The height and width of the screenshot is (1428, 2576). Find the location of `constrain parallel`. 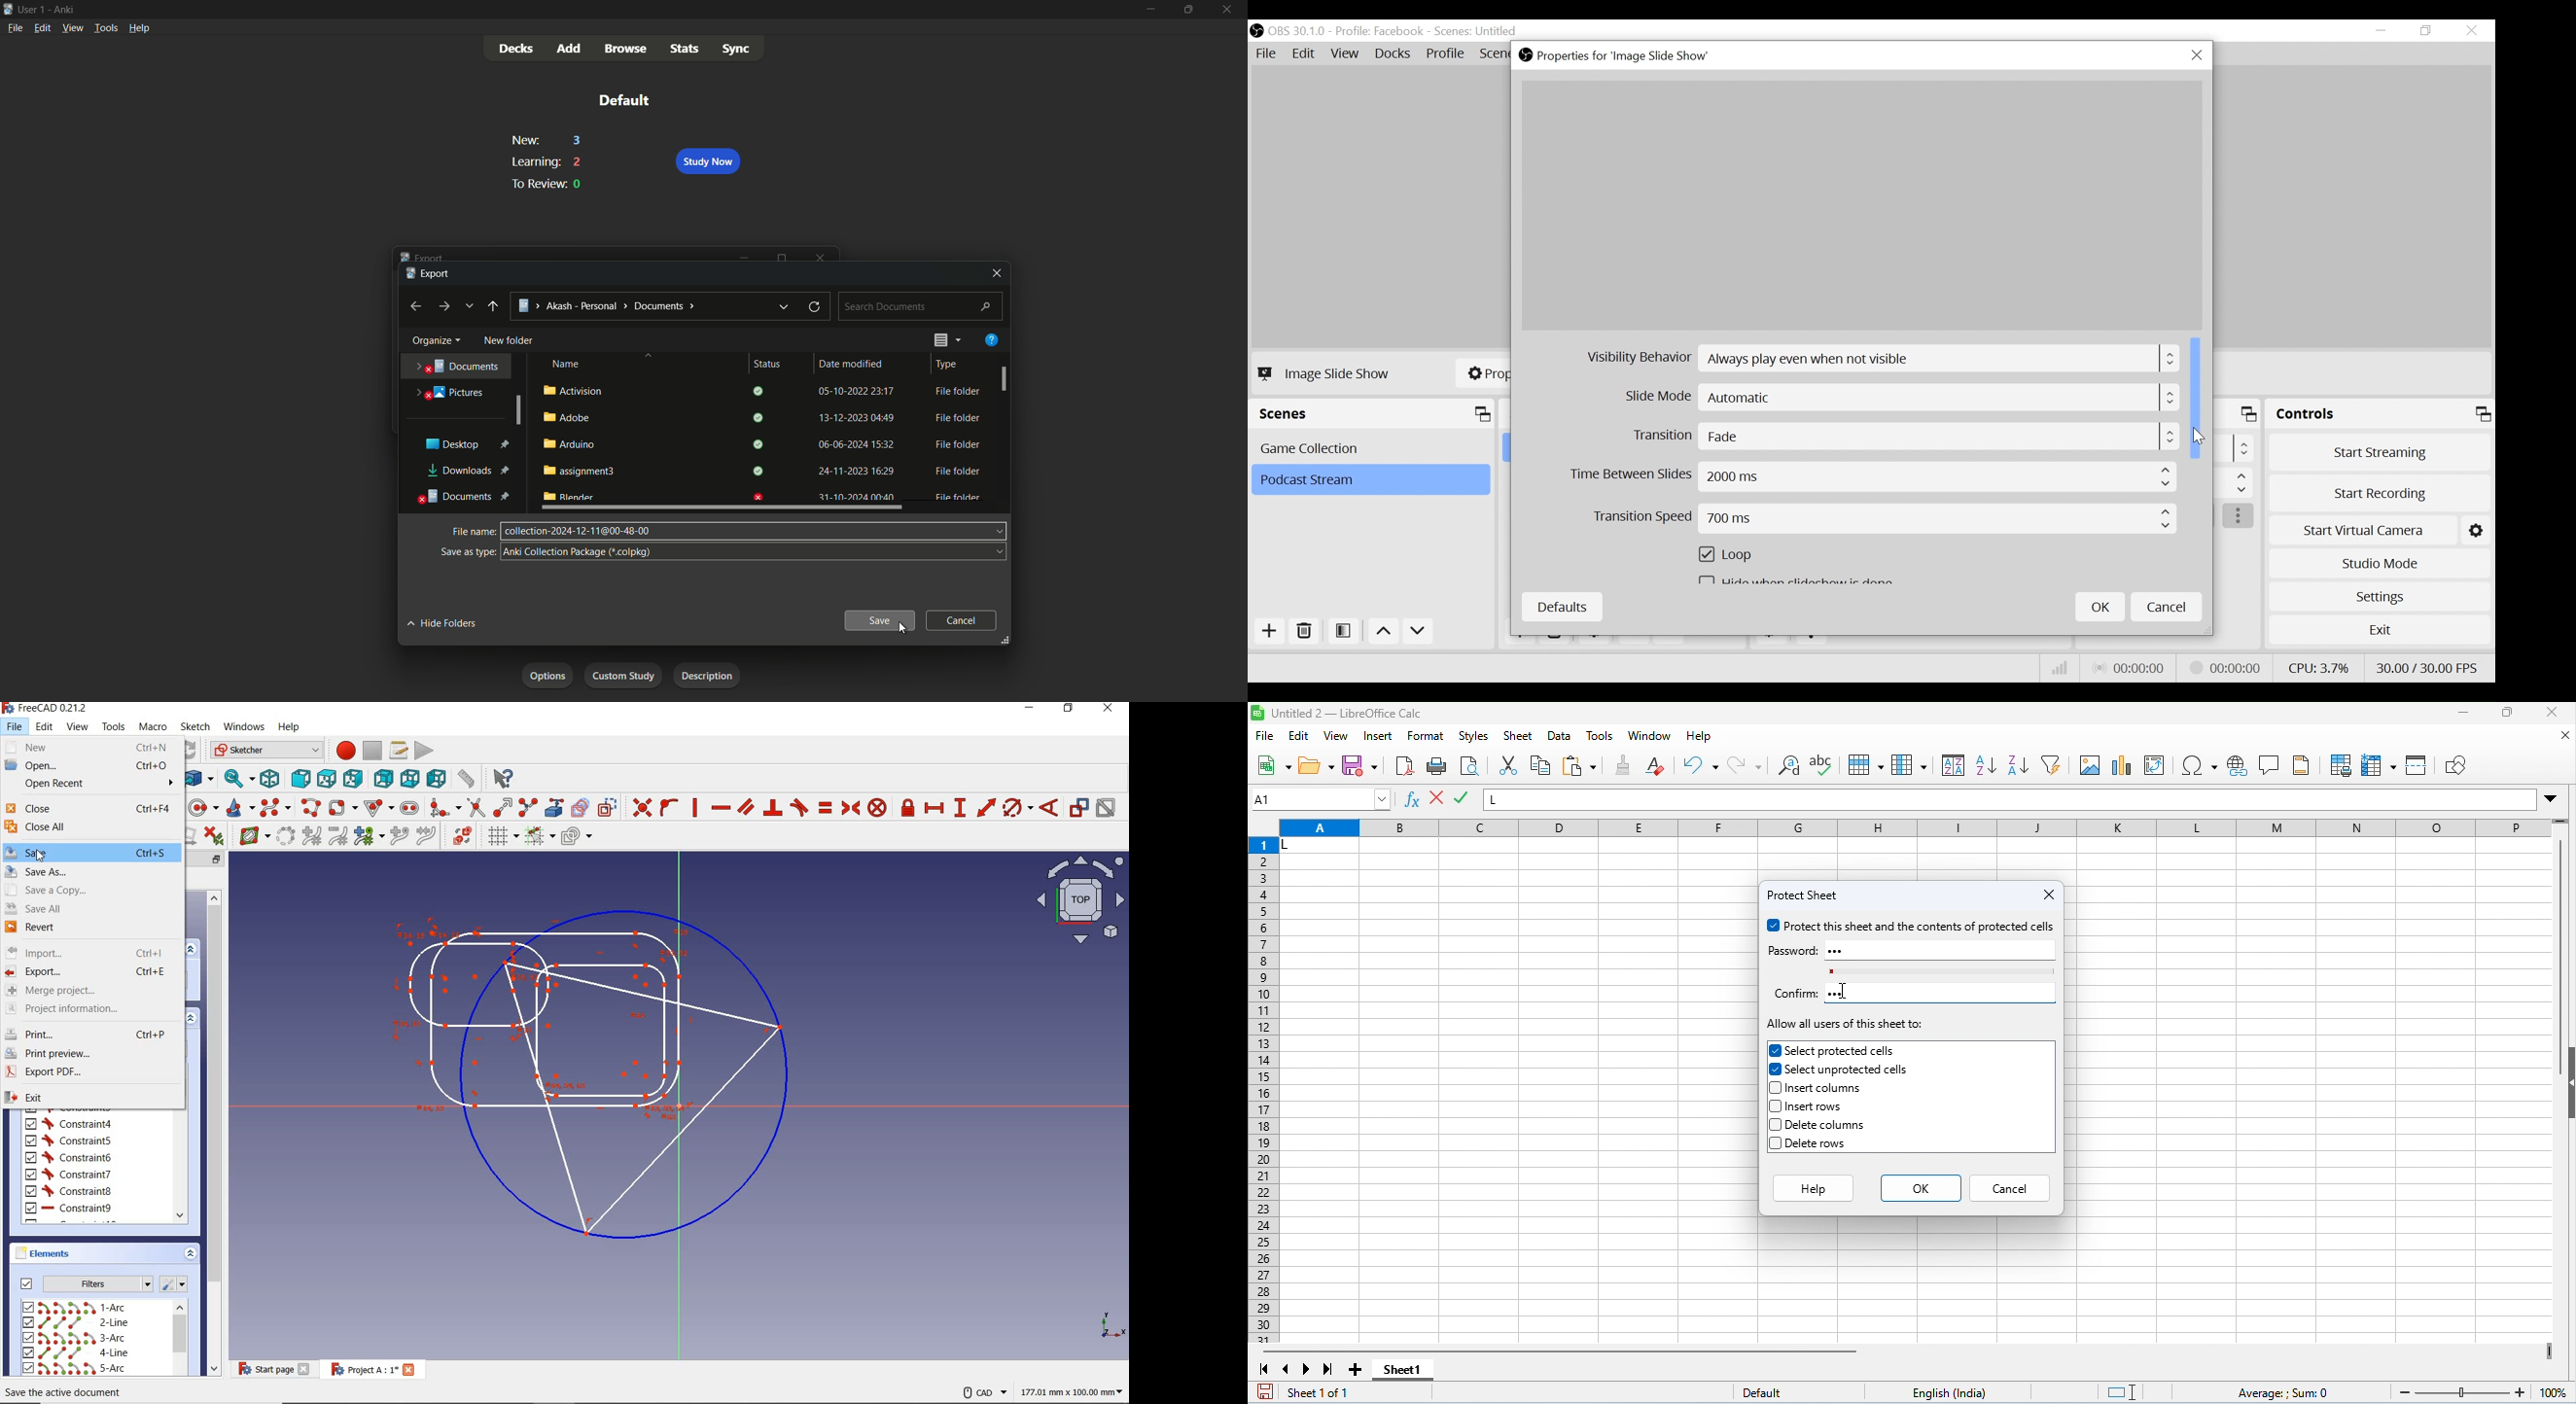

constrain parallel is located at coordinates (746, 808).